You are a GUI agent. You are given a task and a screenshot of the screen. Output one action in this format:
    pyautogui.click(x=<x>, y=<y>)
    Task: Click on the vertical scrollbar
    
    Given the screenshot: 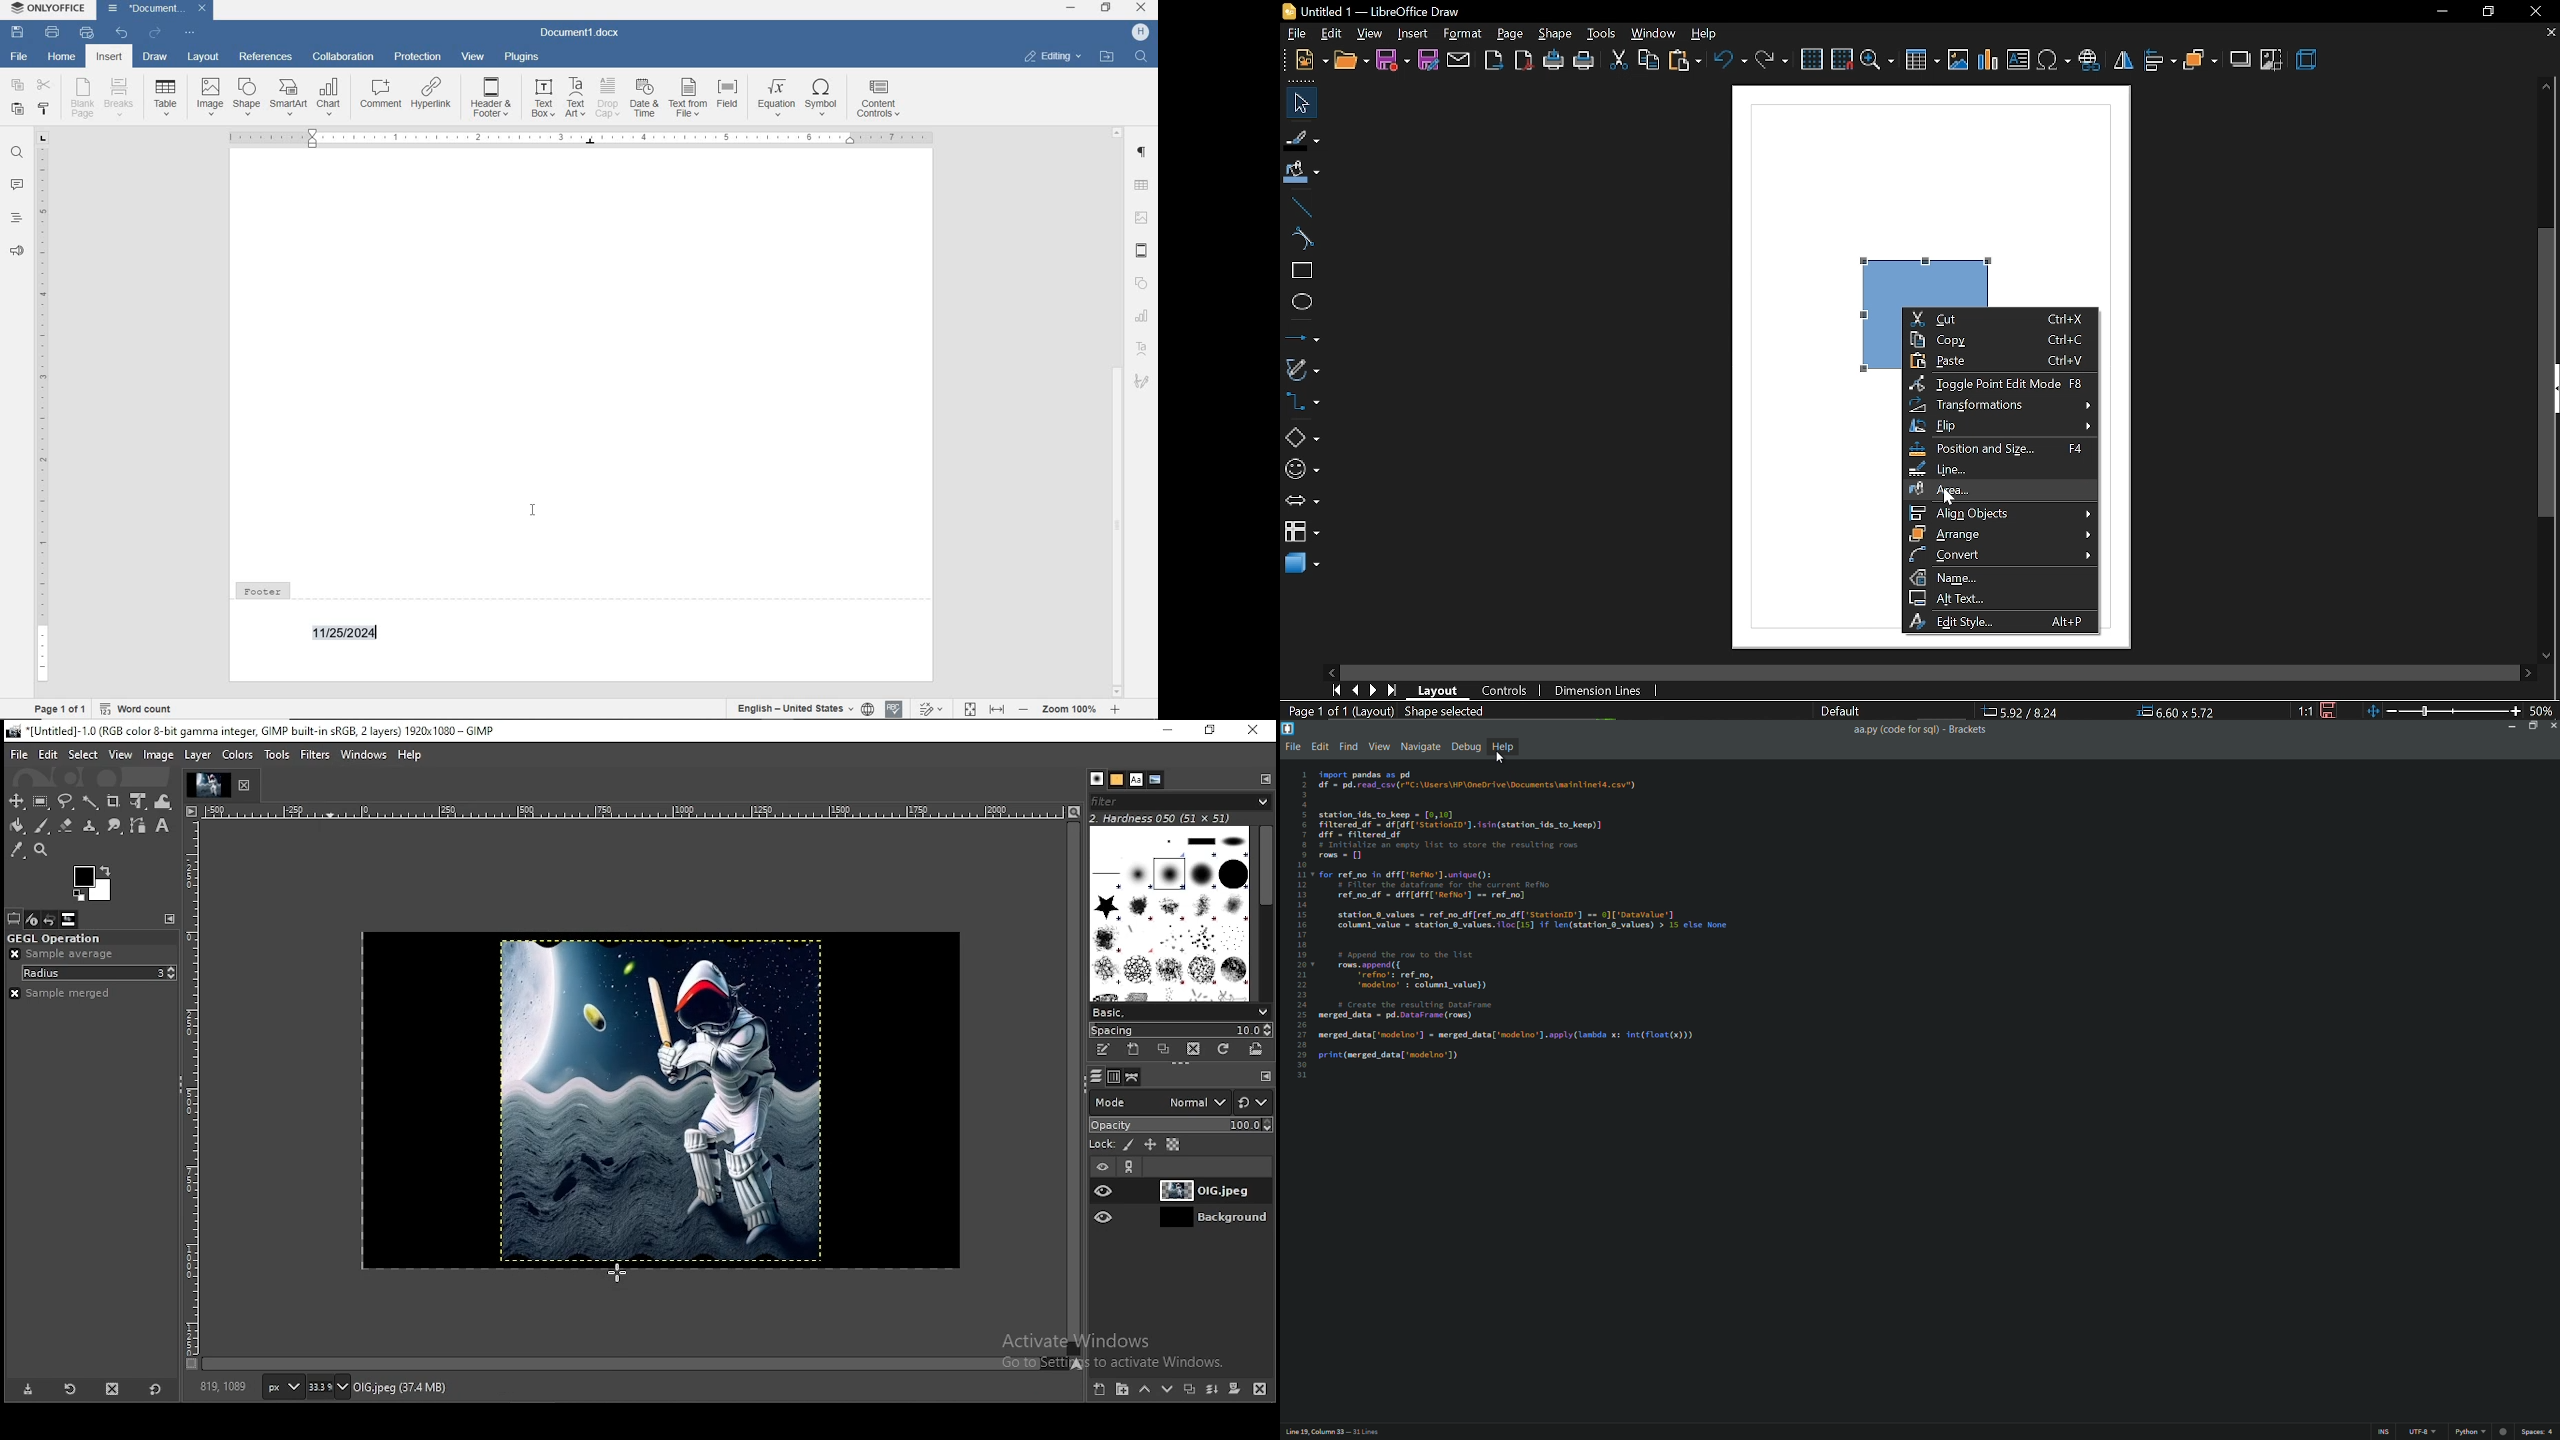 What is the action you would take?
    pyautogui.click(x=2550, y=374)
    